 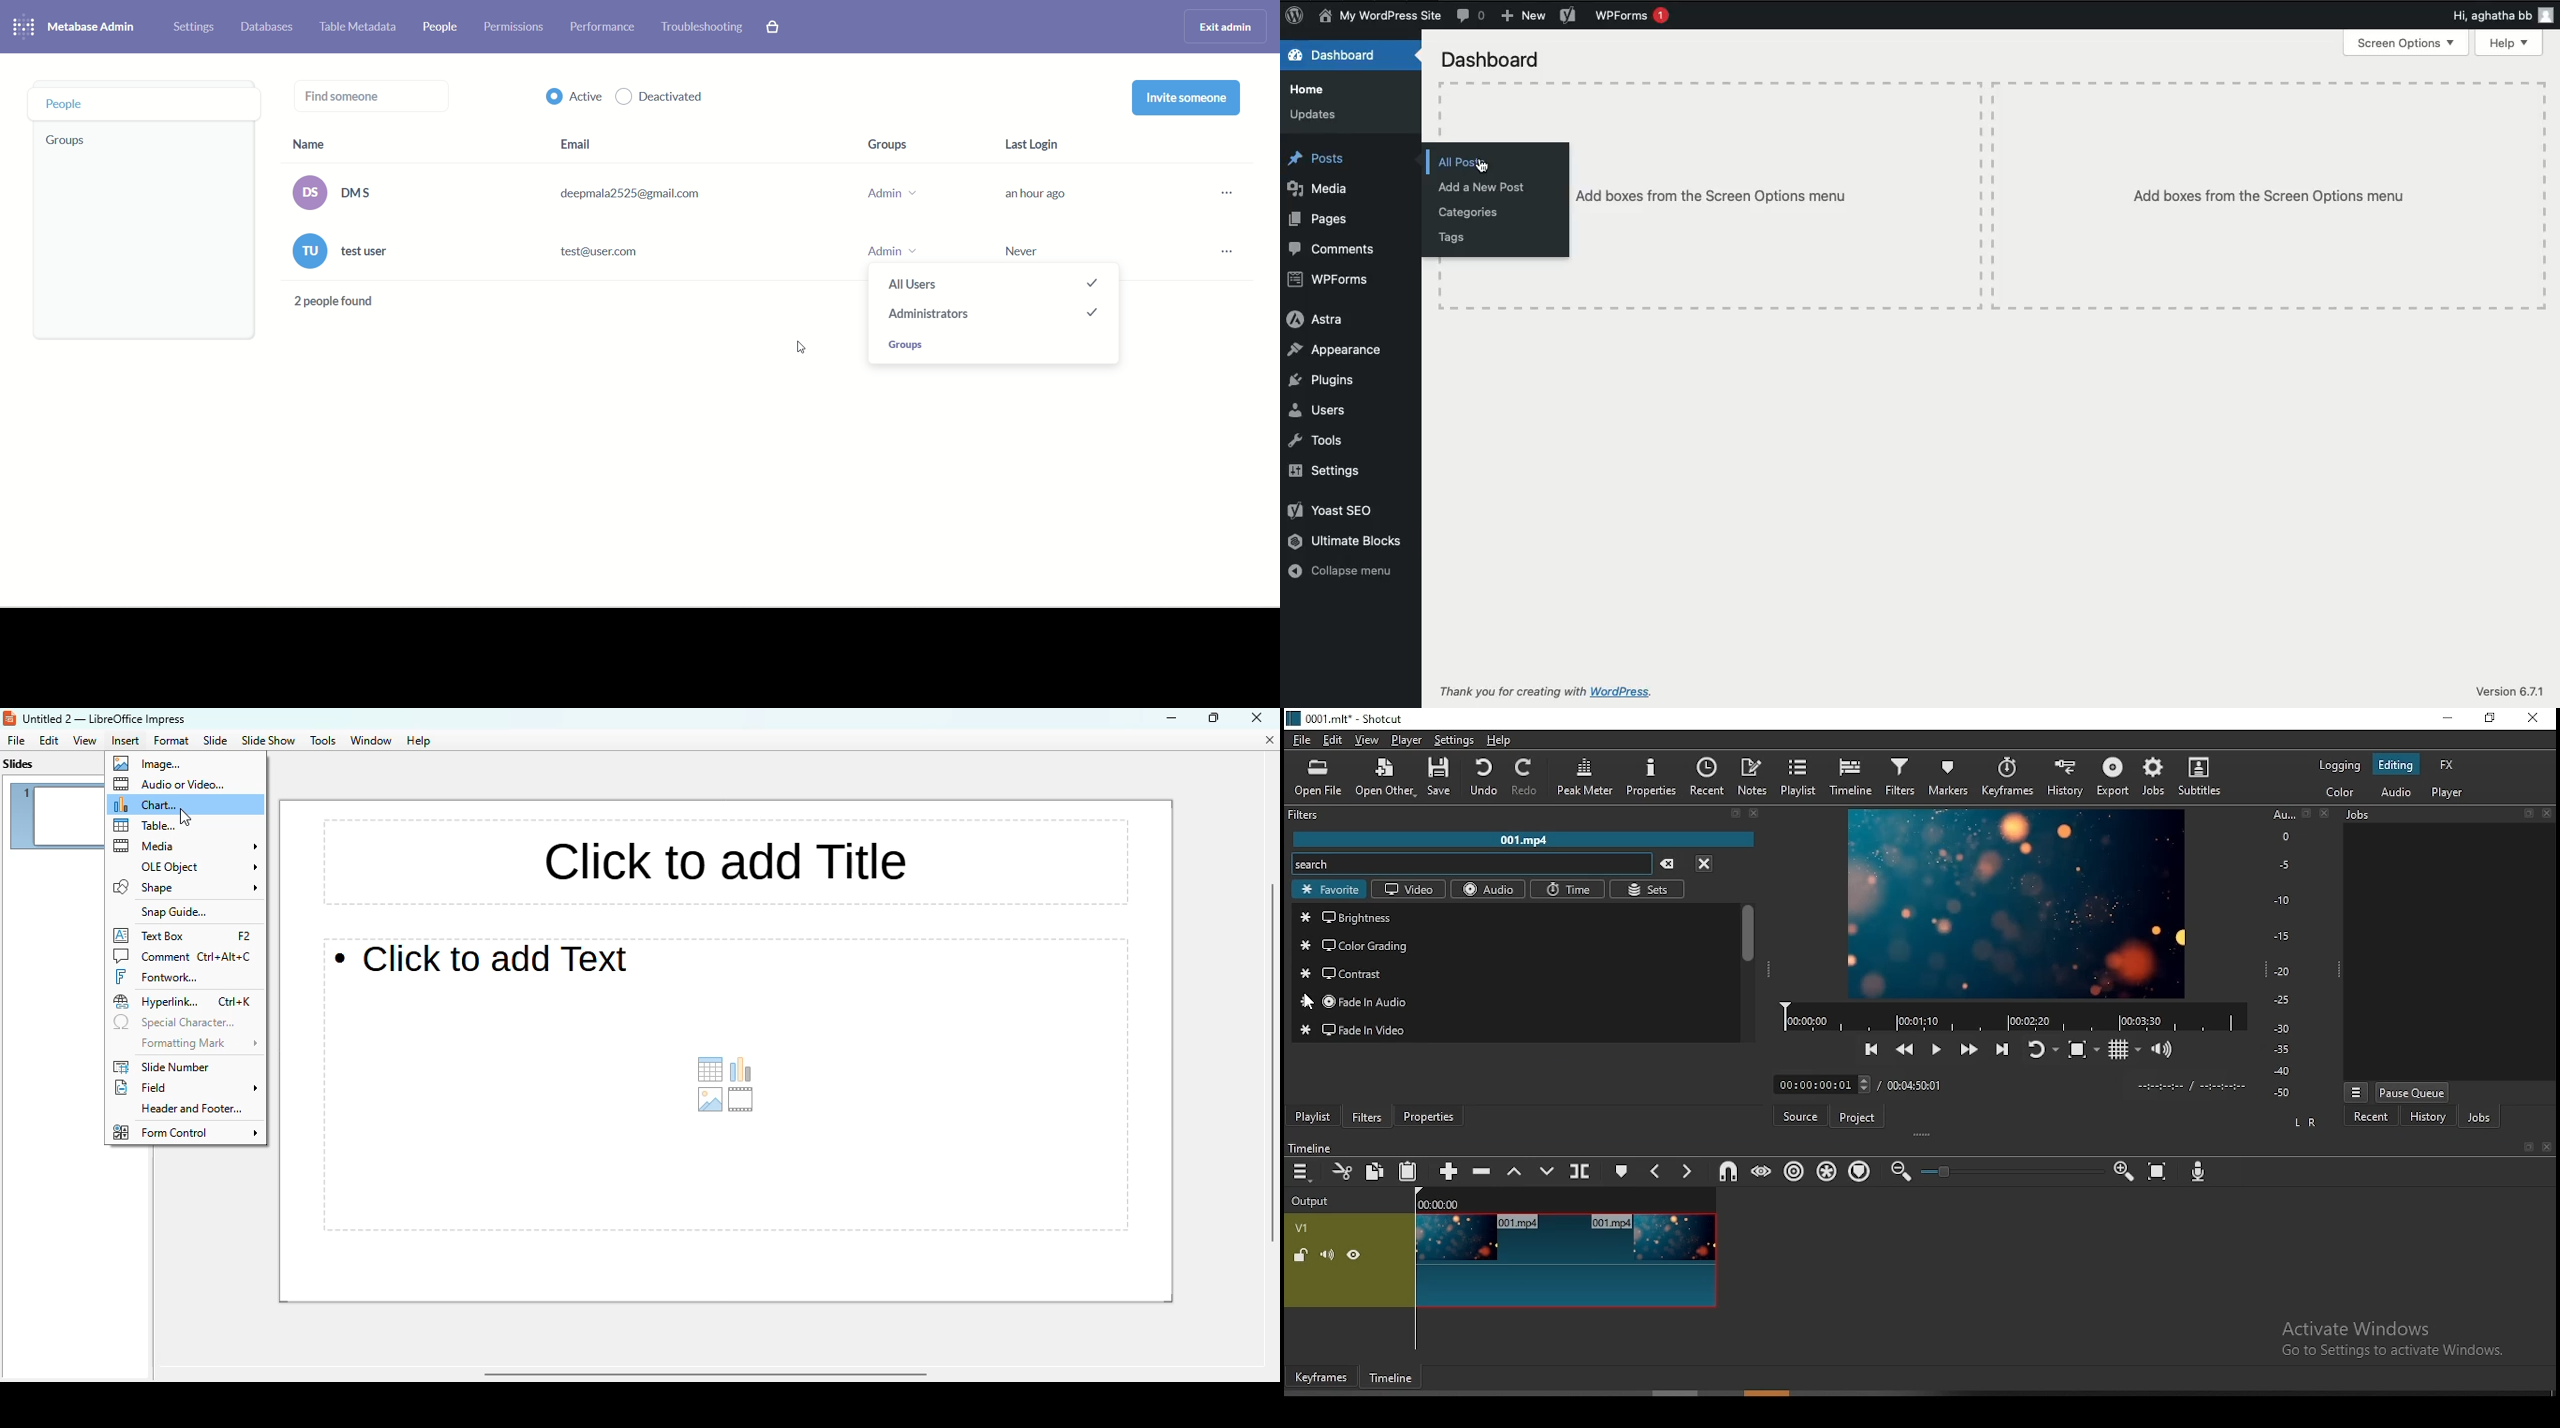 I want to click on pause queue, so click(x=2411, y=1092).